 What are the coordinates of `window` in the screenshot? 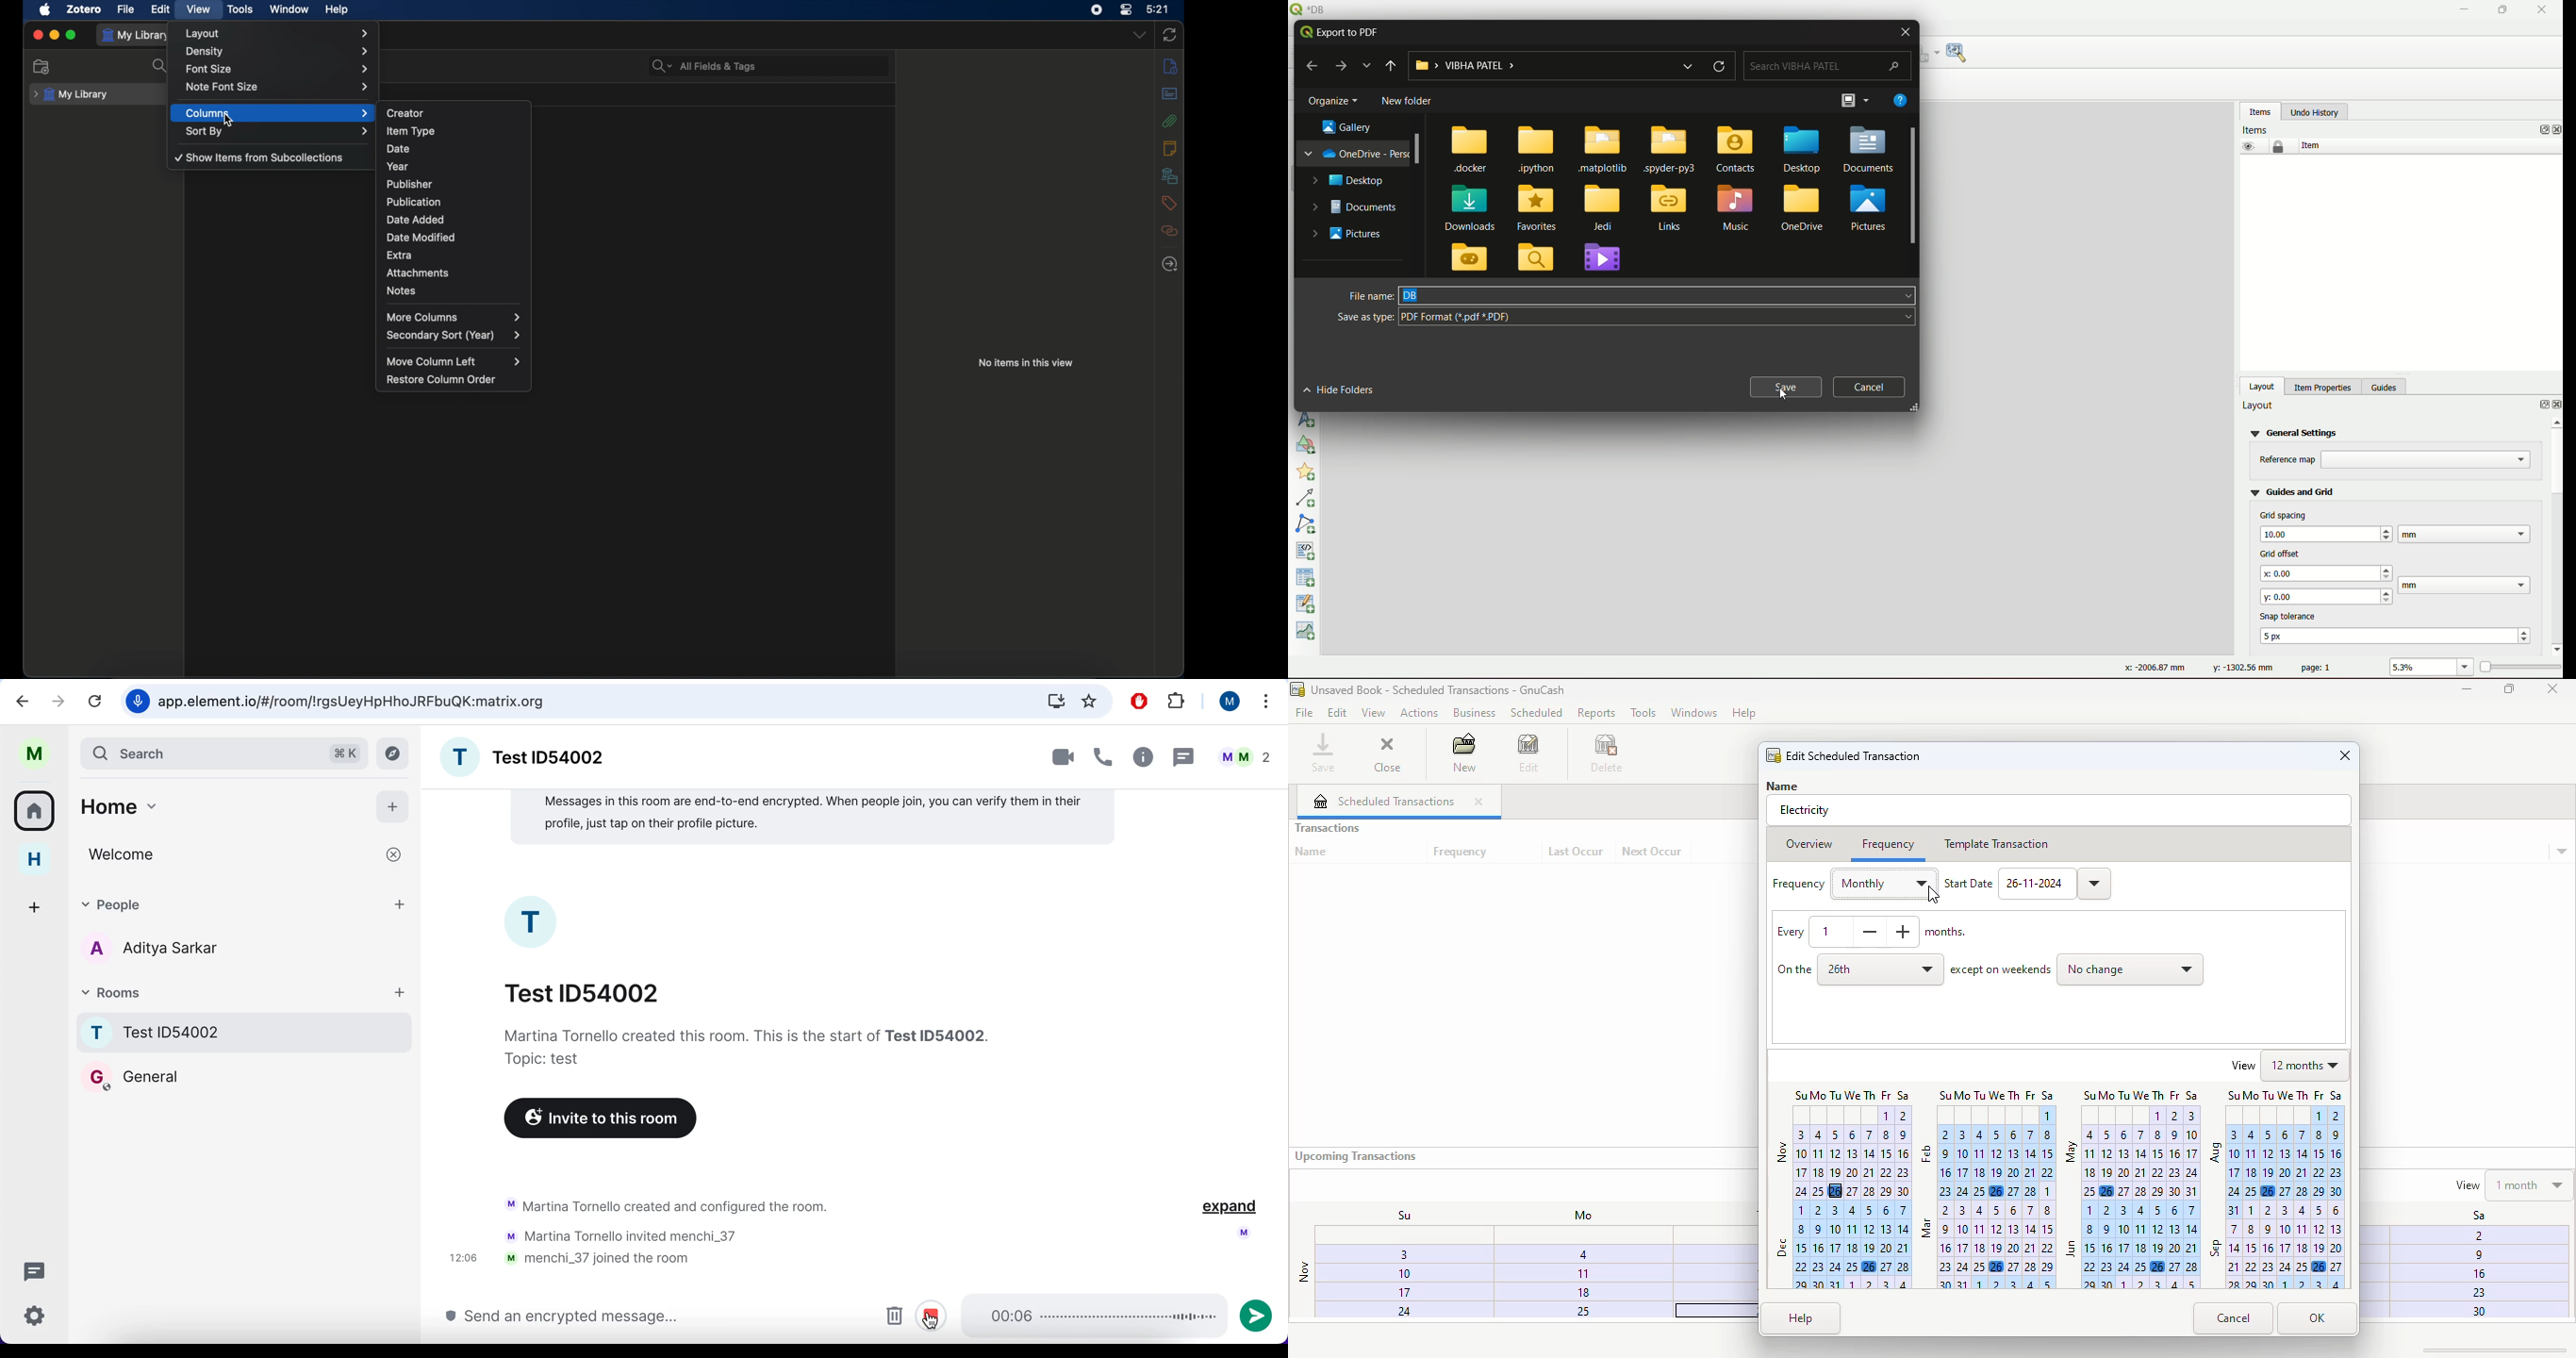 It's located at (289, 9).